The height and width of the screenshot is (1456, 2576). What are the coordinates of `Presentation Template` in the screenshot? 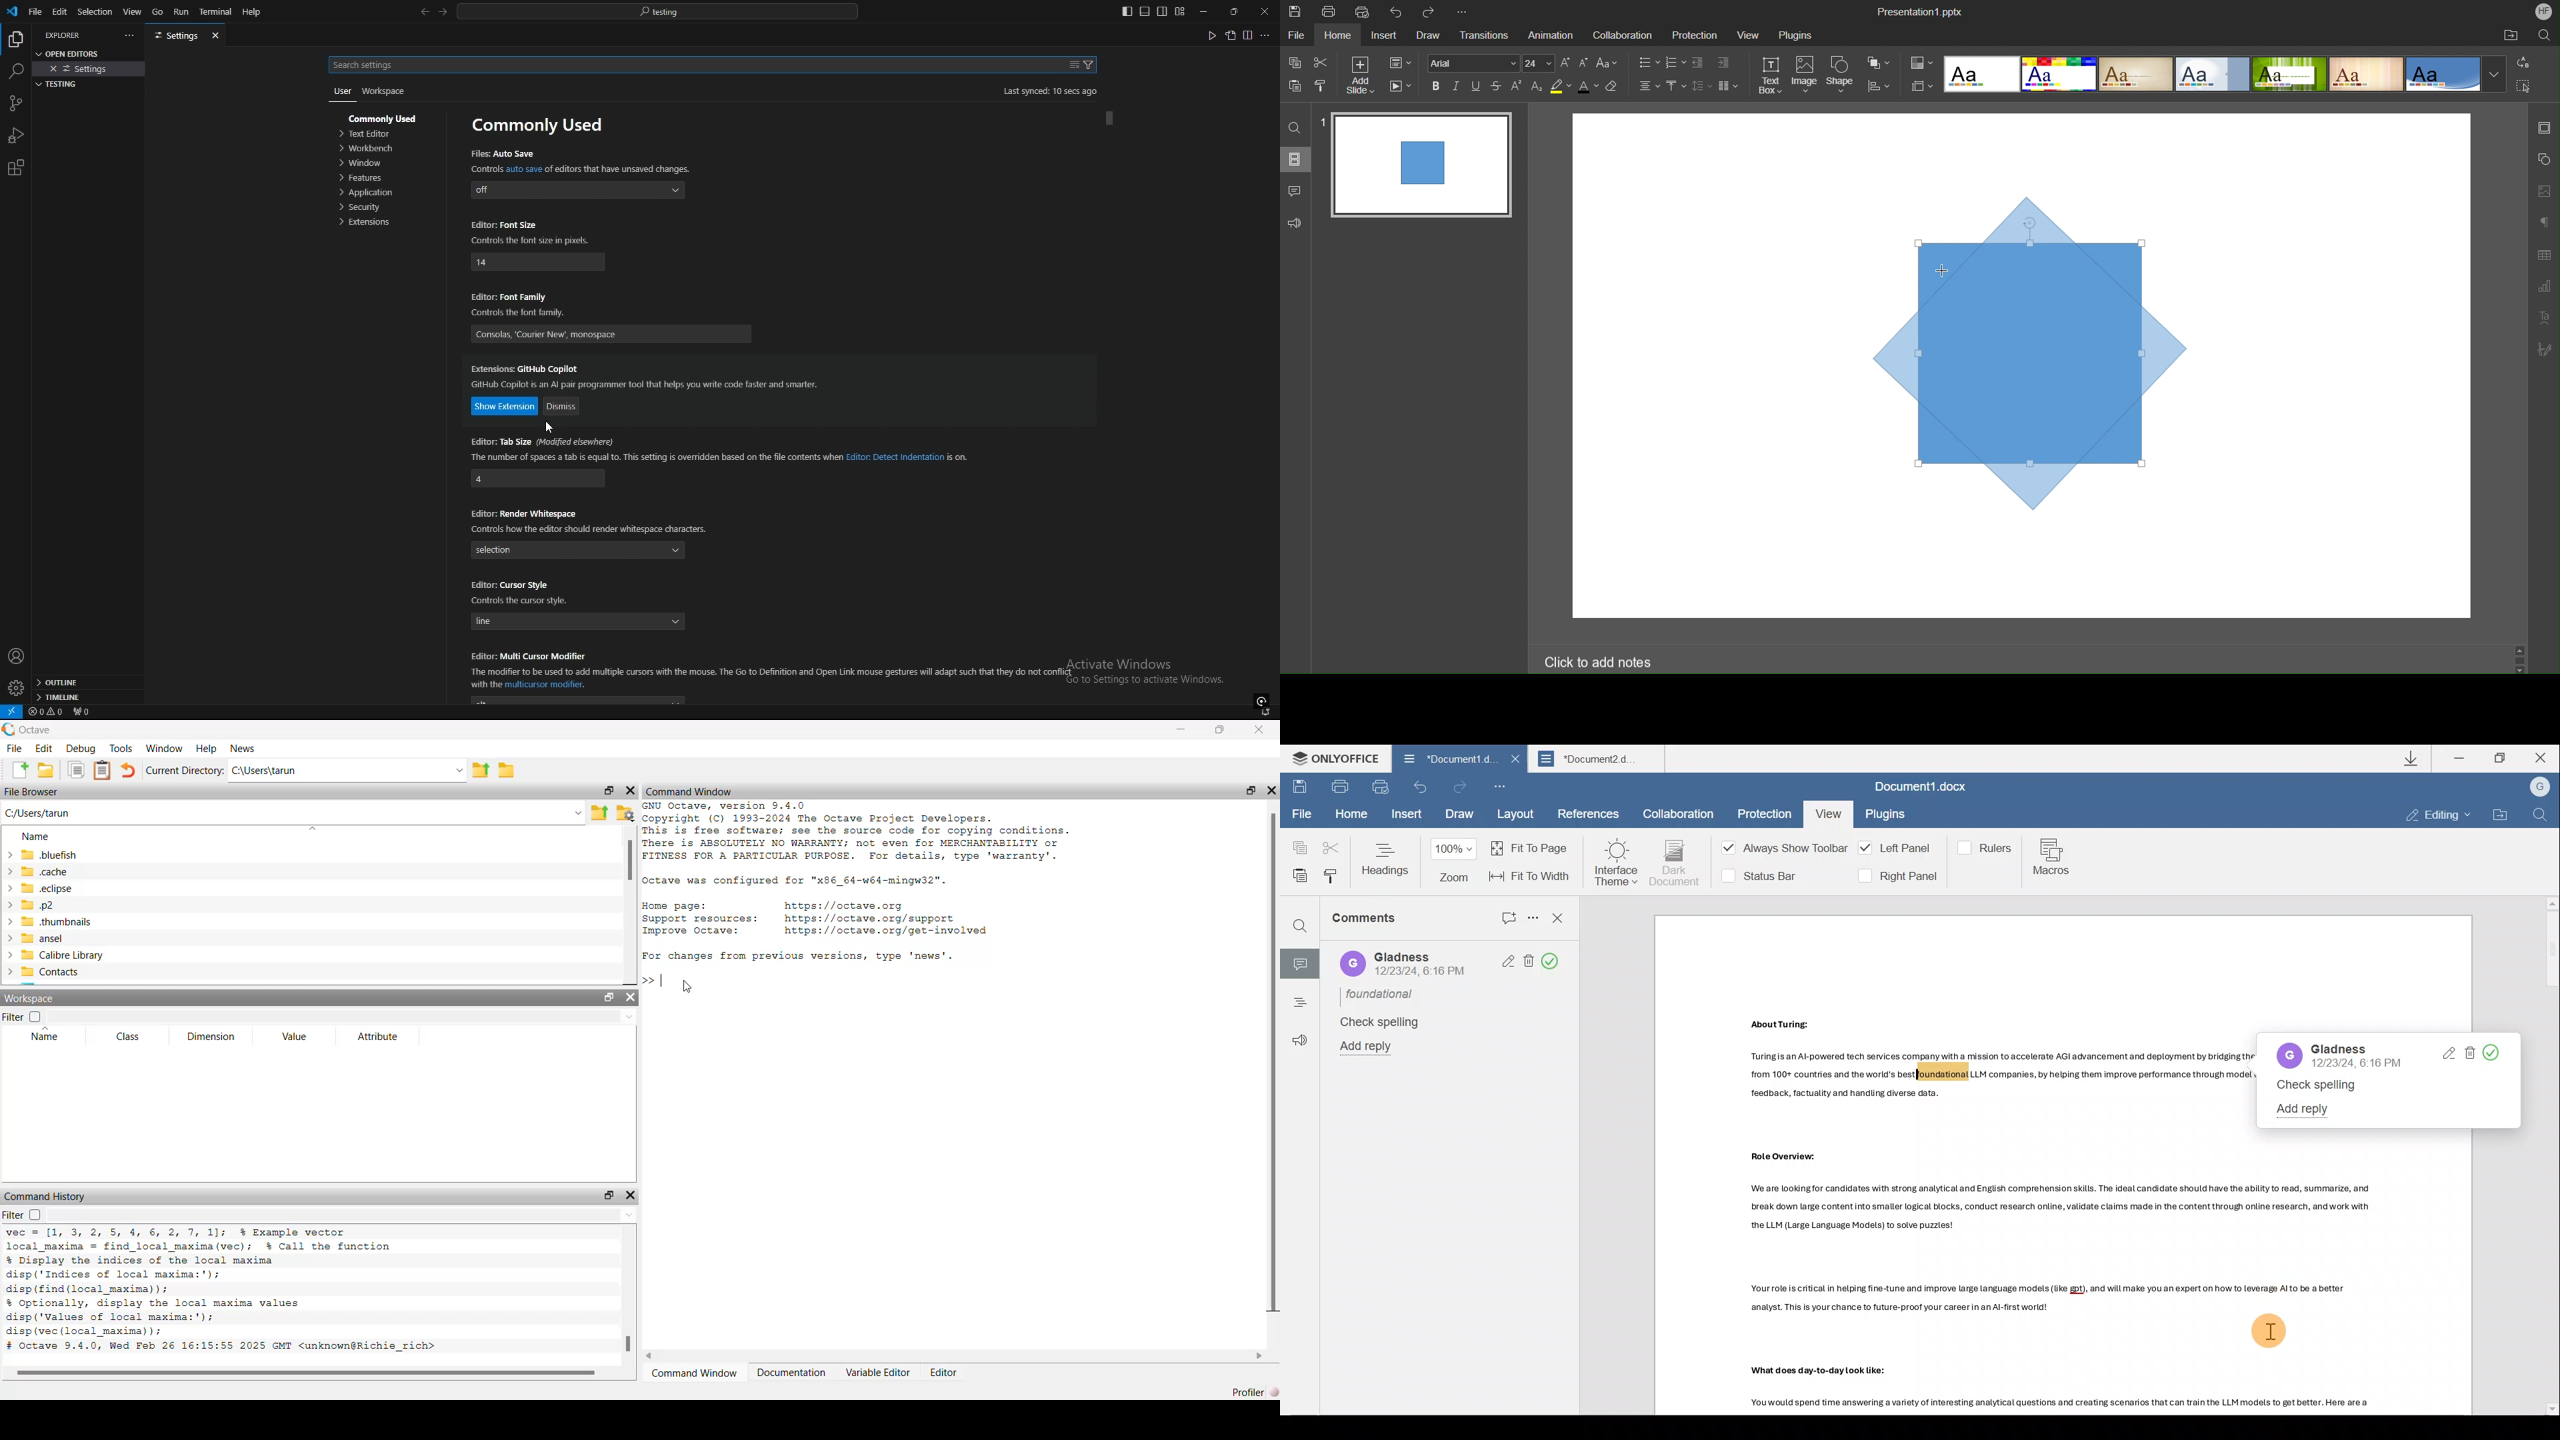 It's located at (2219, 75).